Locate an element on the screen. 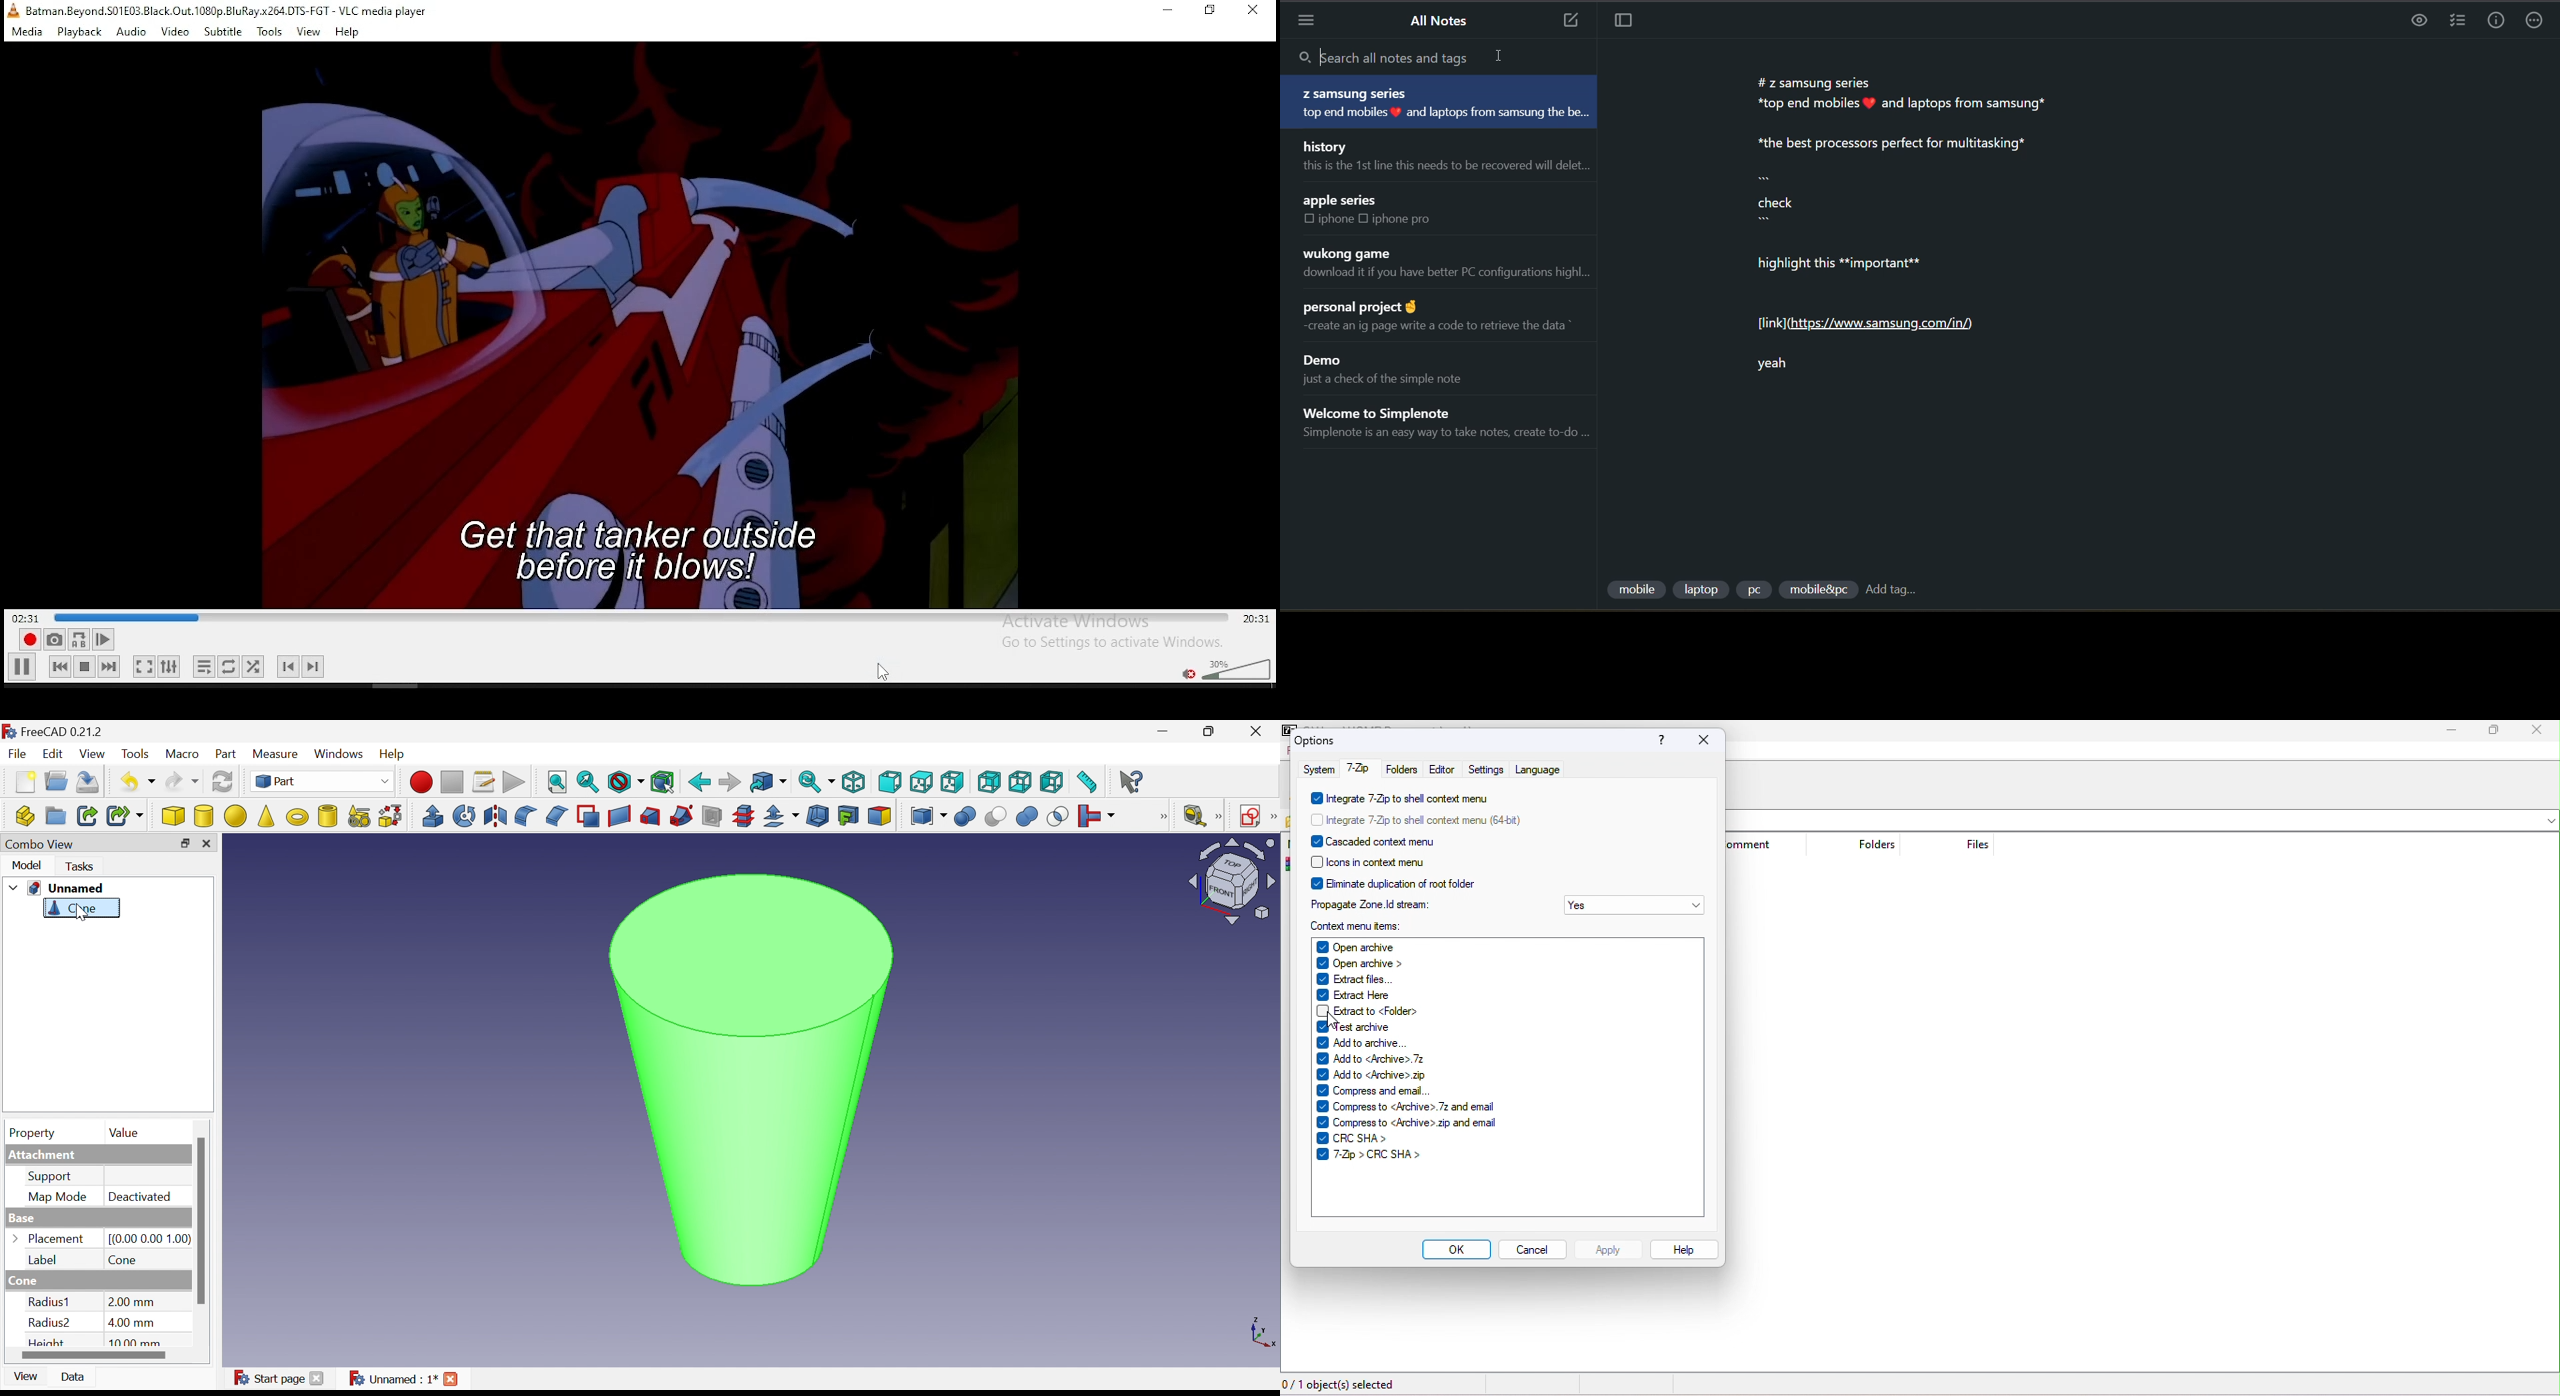 This screenshot has width=2576, height=1400. view is located at coordinates (308, 32).